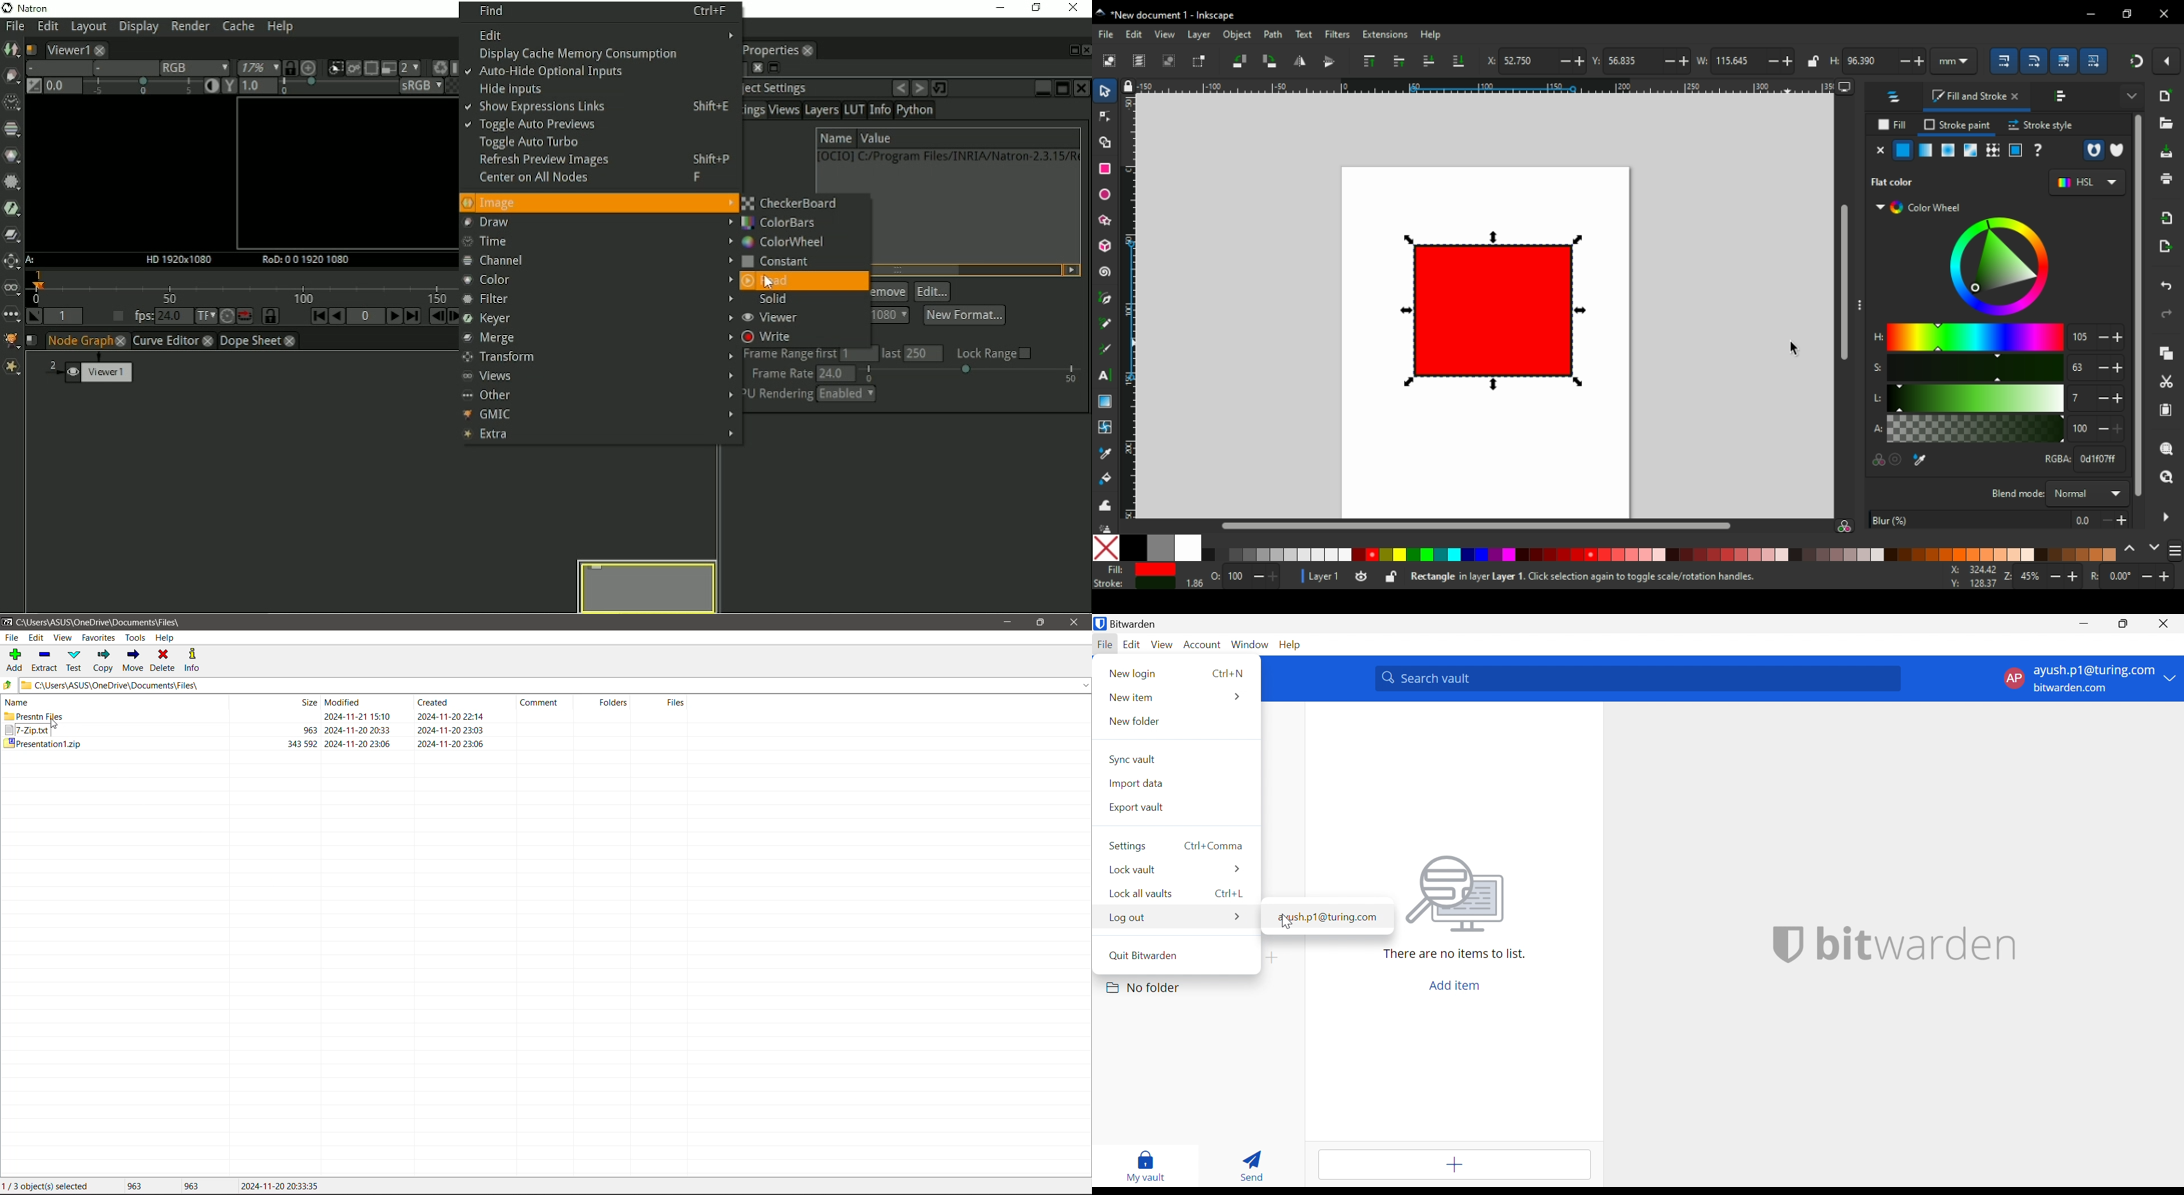  Describe the element at coordinates (1139, 894) in the screenshot. I see `Local vault` at that location.